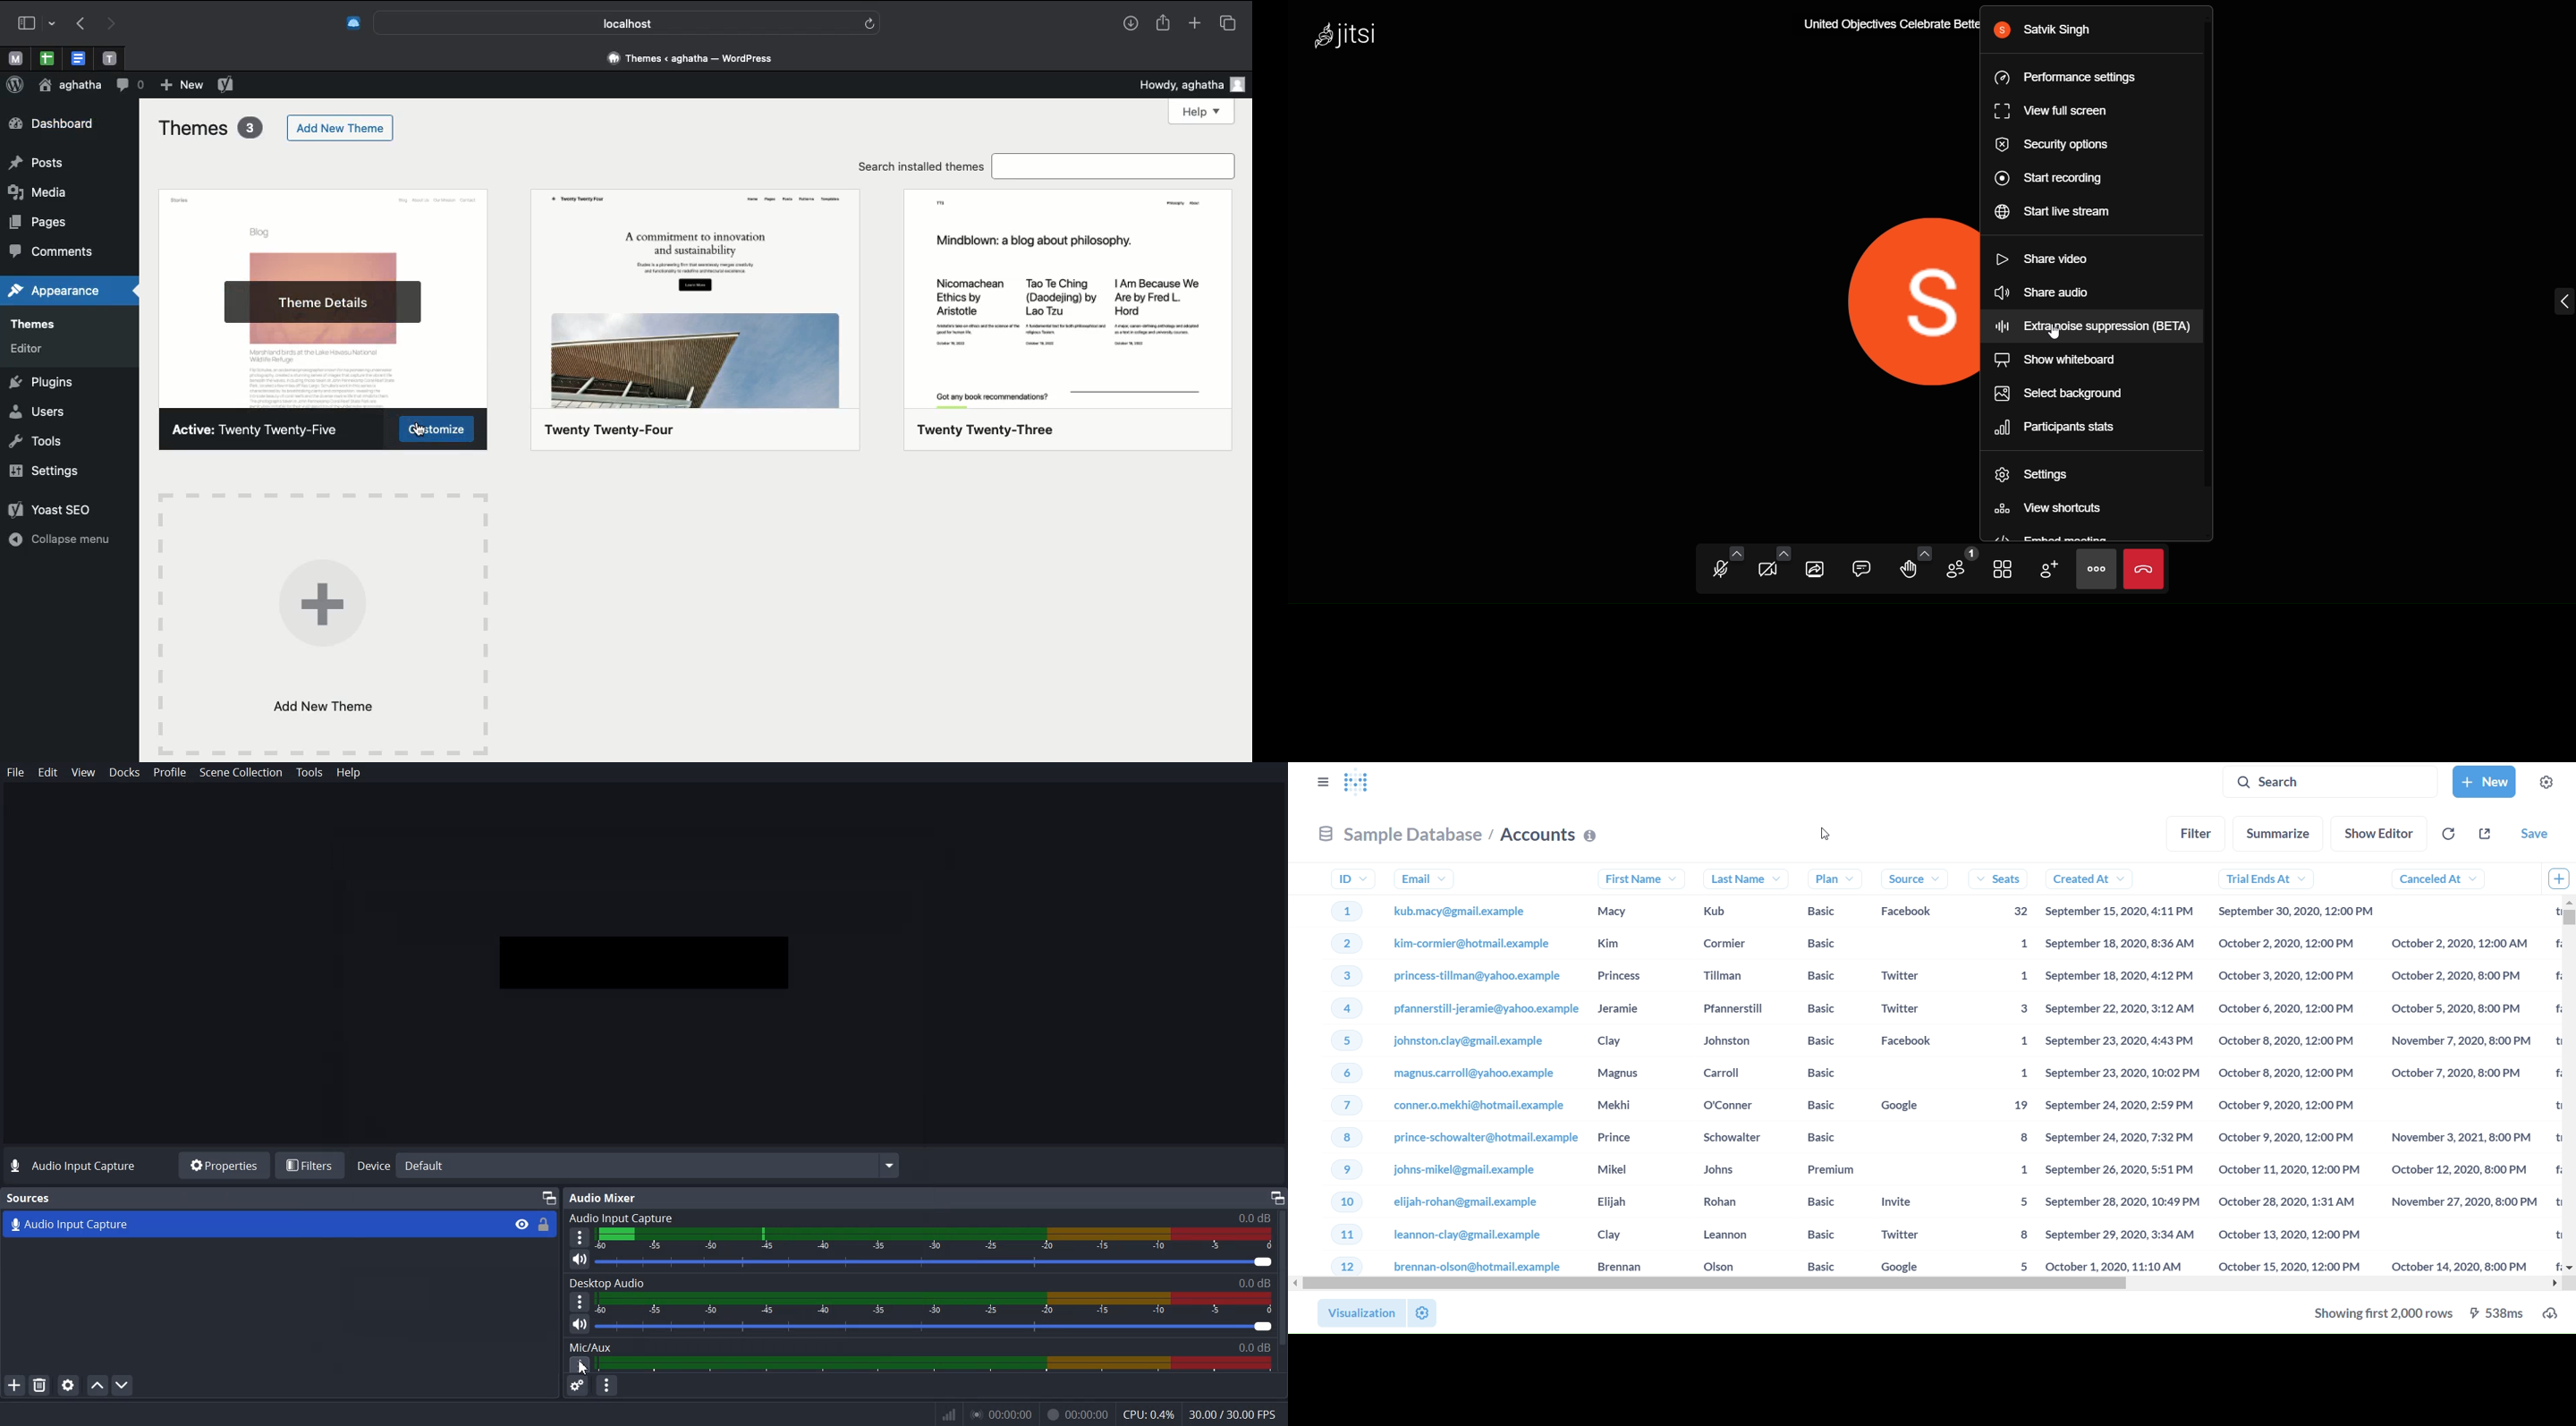 This screenshot has height=1428, width=2576. Describe the element at coordinates (579, 1301) in the screenshot. I see `More ` at that location.